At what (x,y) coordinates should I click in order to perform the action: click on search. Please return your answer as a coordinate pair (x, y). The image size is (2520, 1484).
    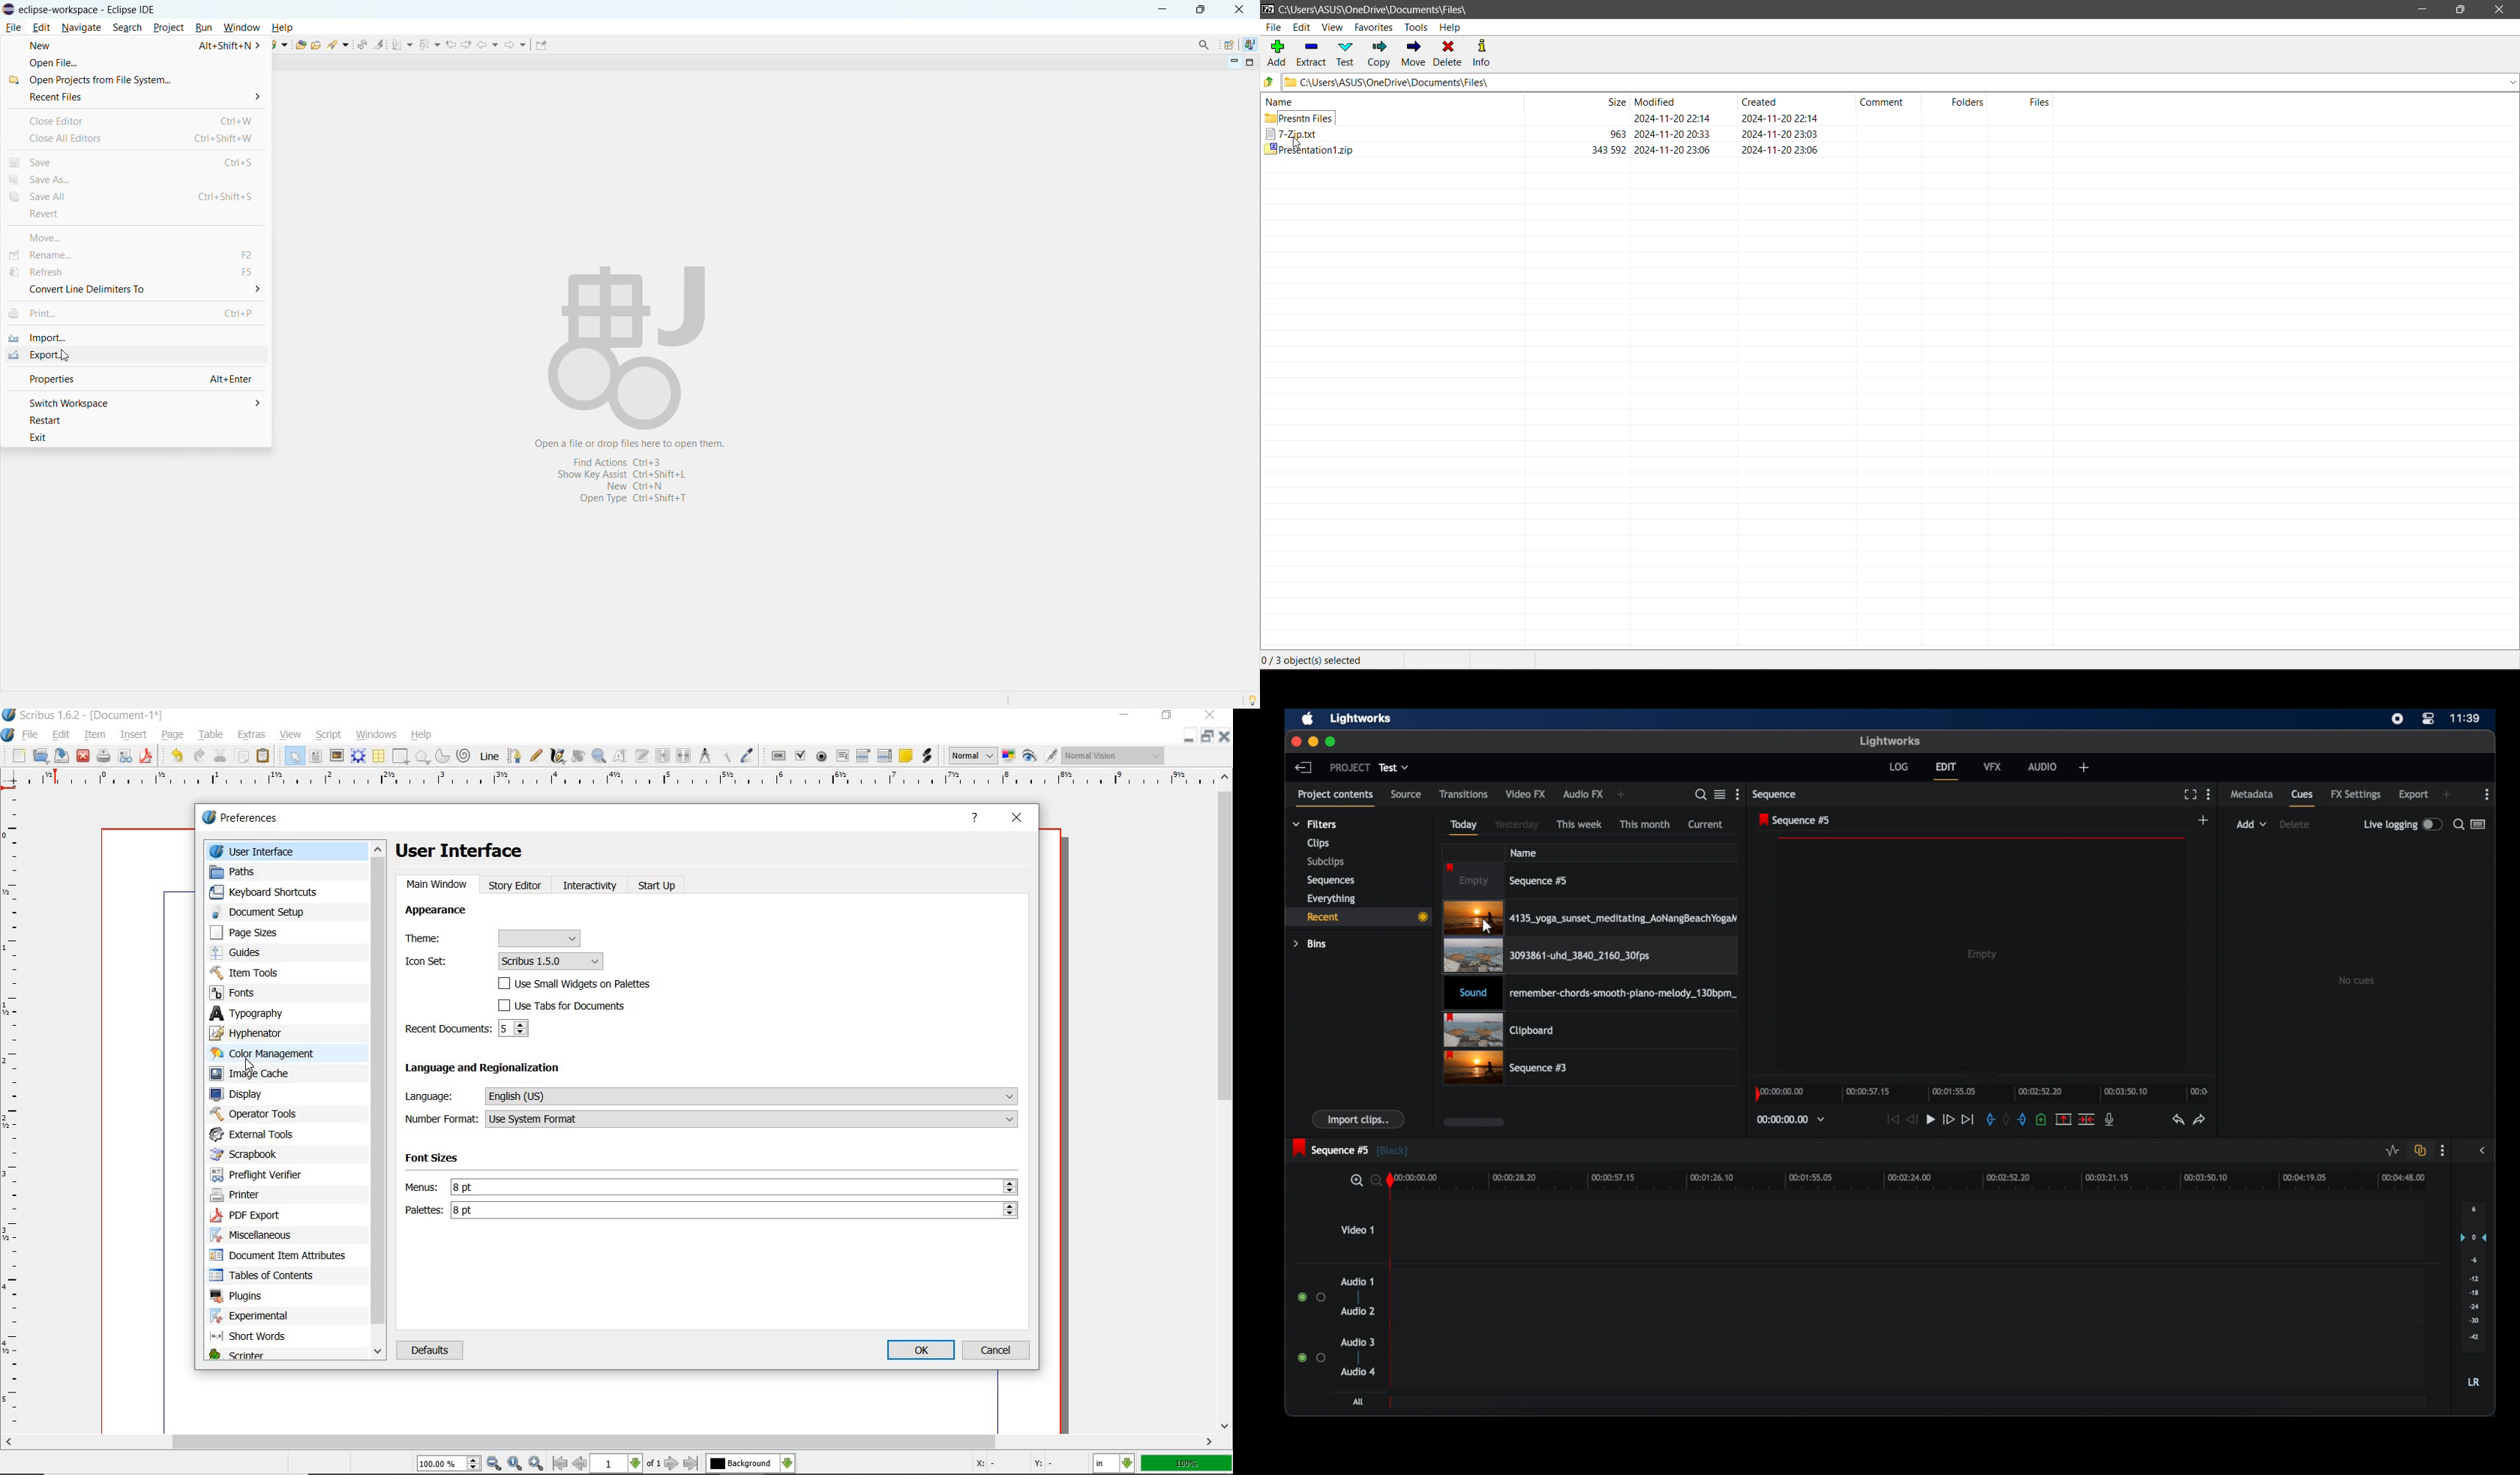
    Looking at the image, I should click on (2458, 825).